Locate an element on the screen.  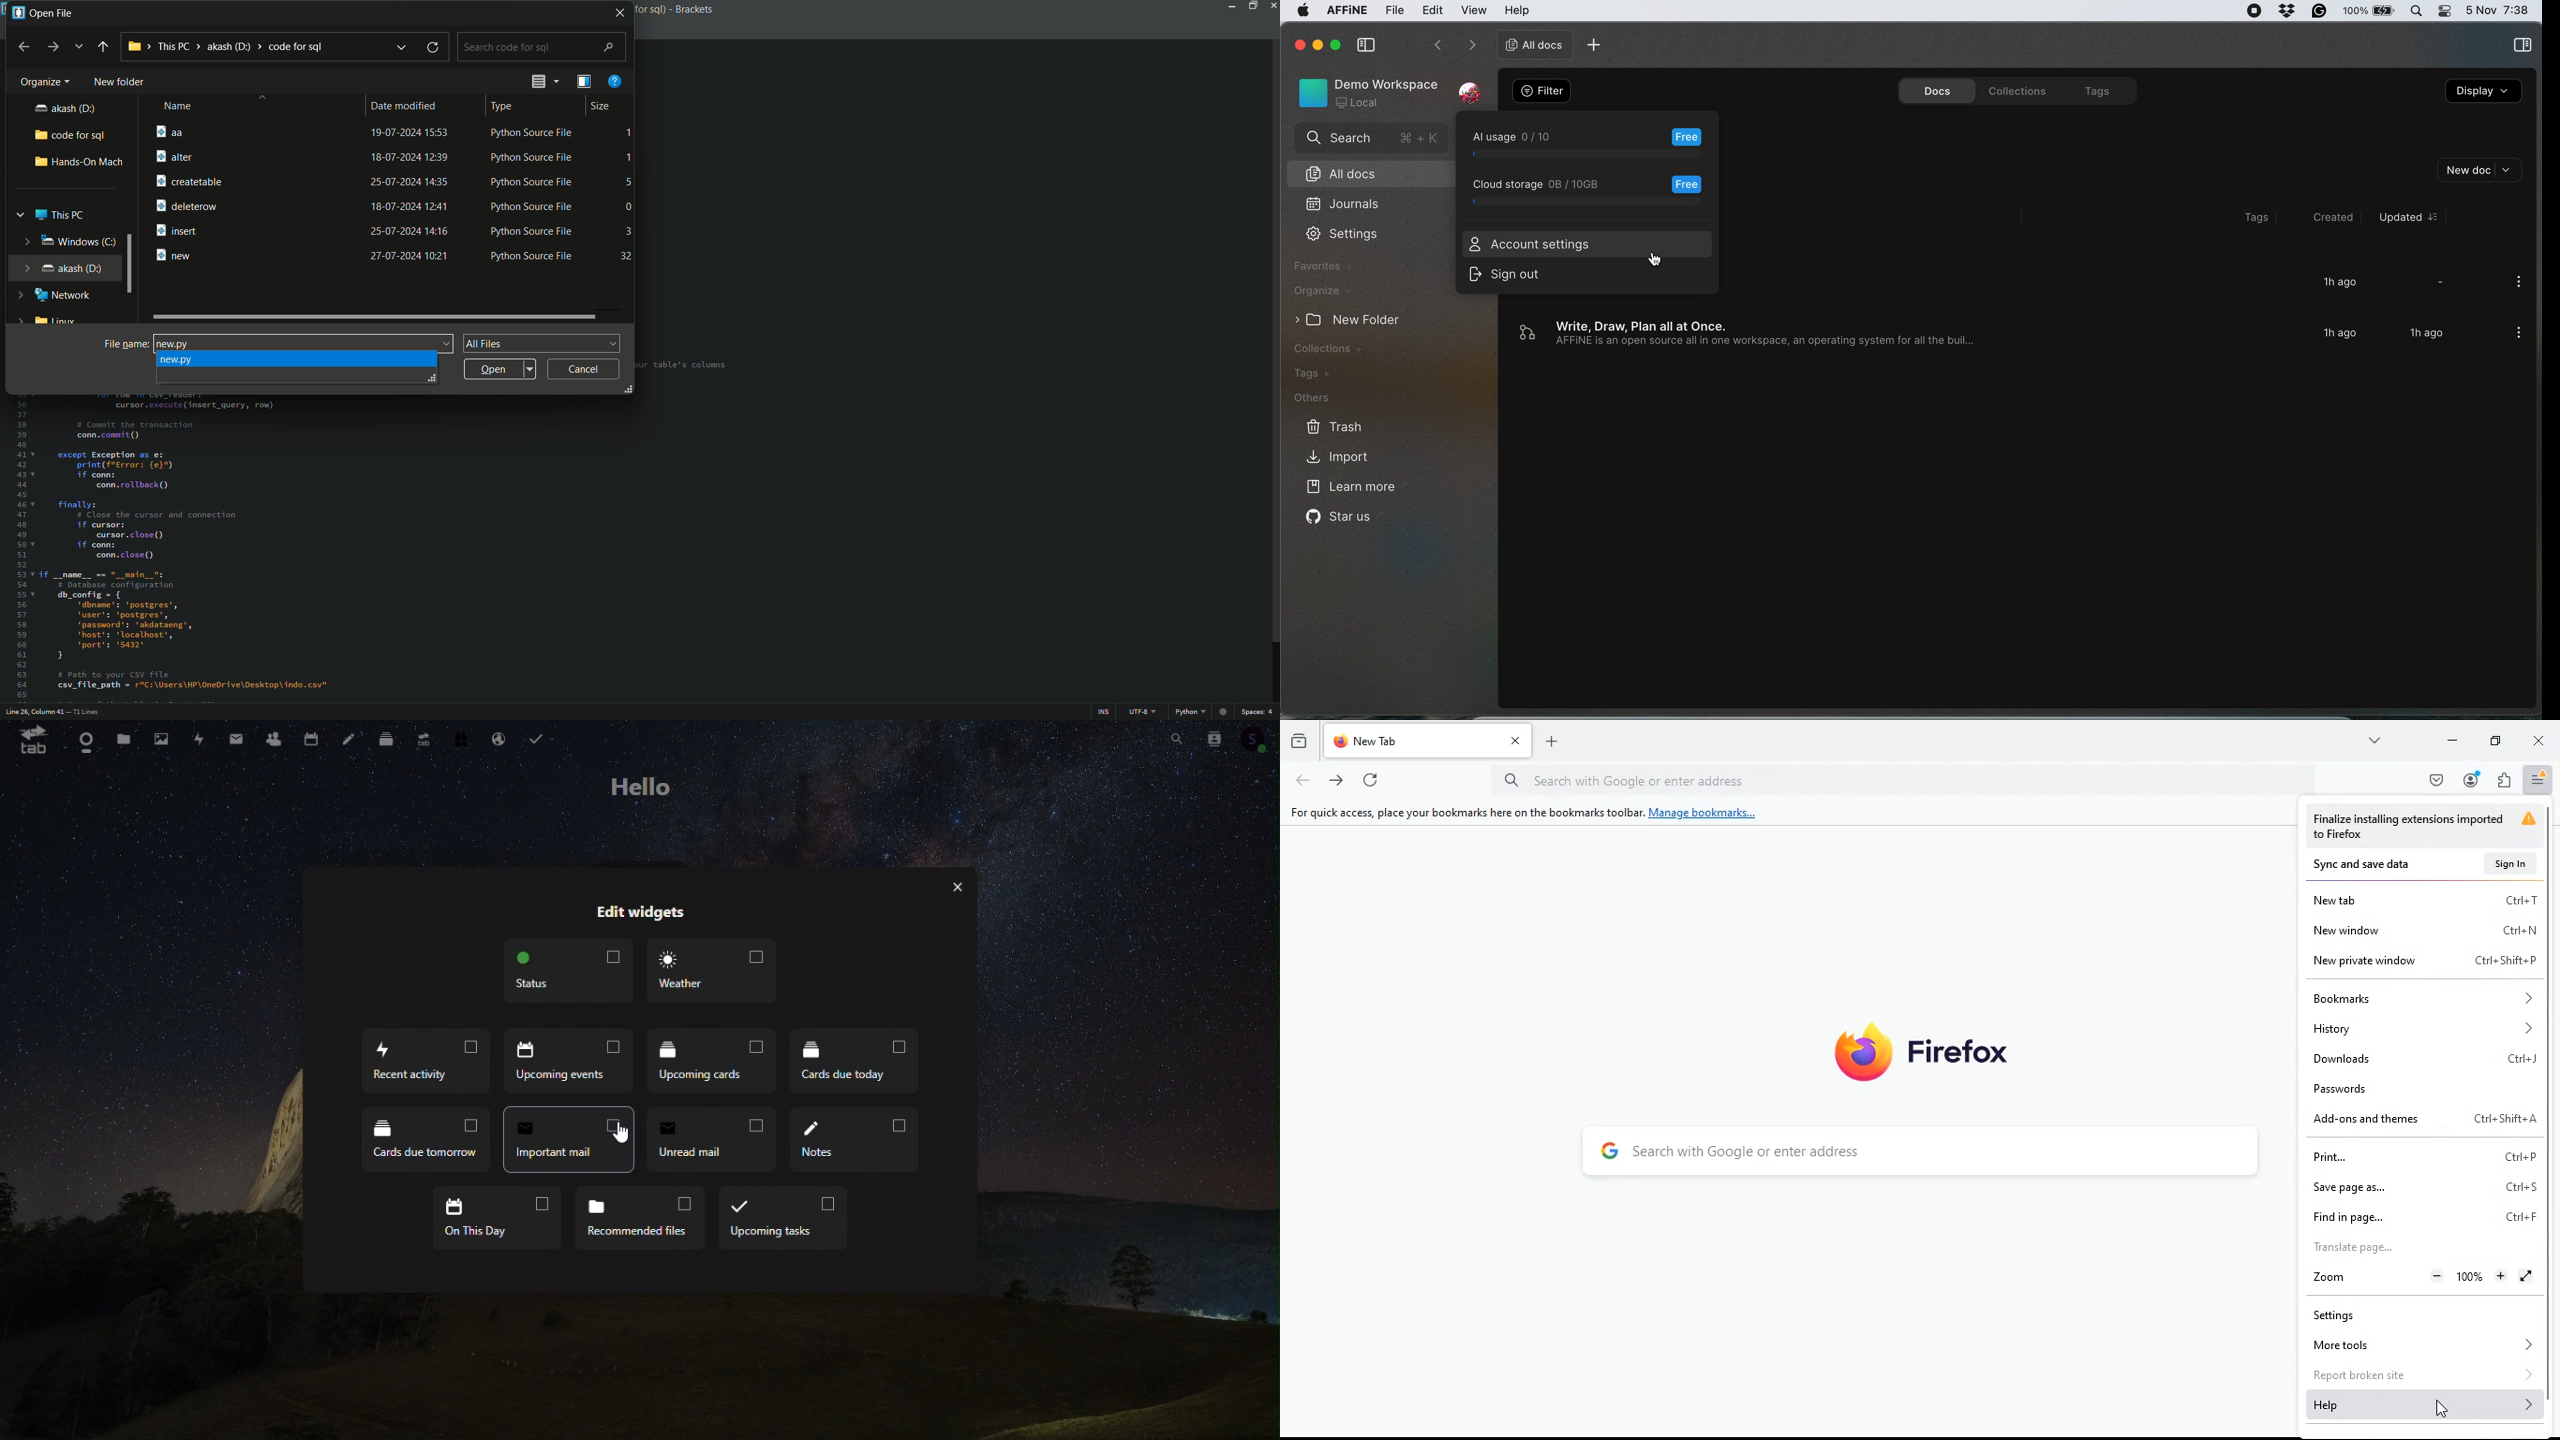
search is located at coordinates (1928, 1156).